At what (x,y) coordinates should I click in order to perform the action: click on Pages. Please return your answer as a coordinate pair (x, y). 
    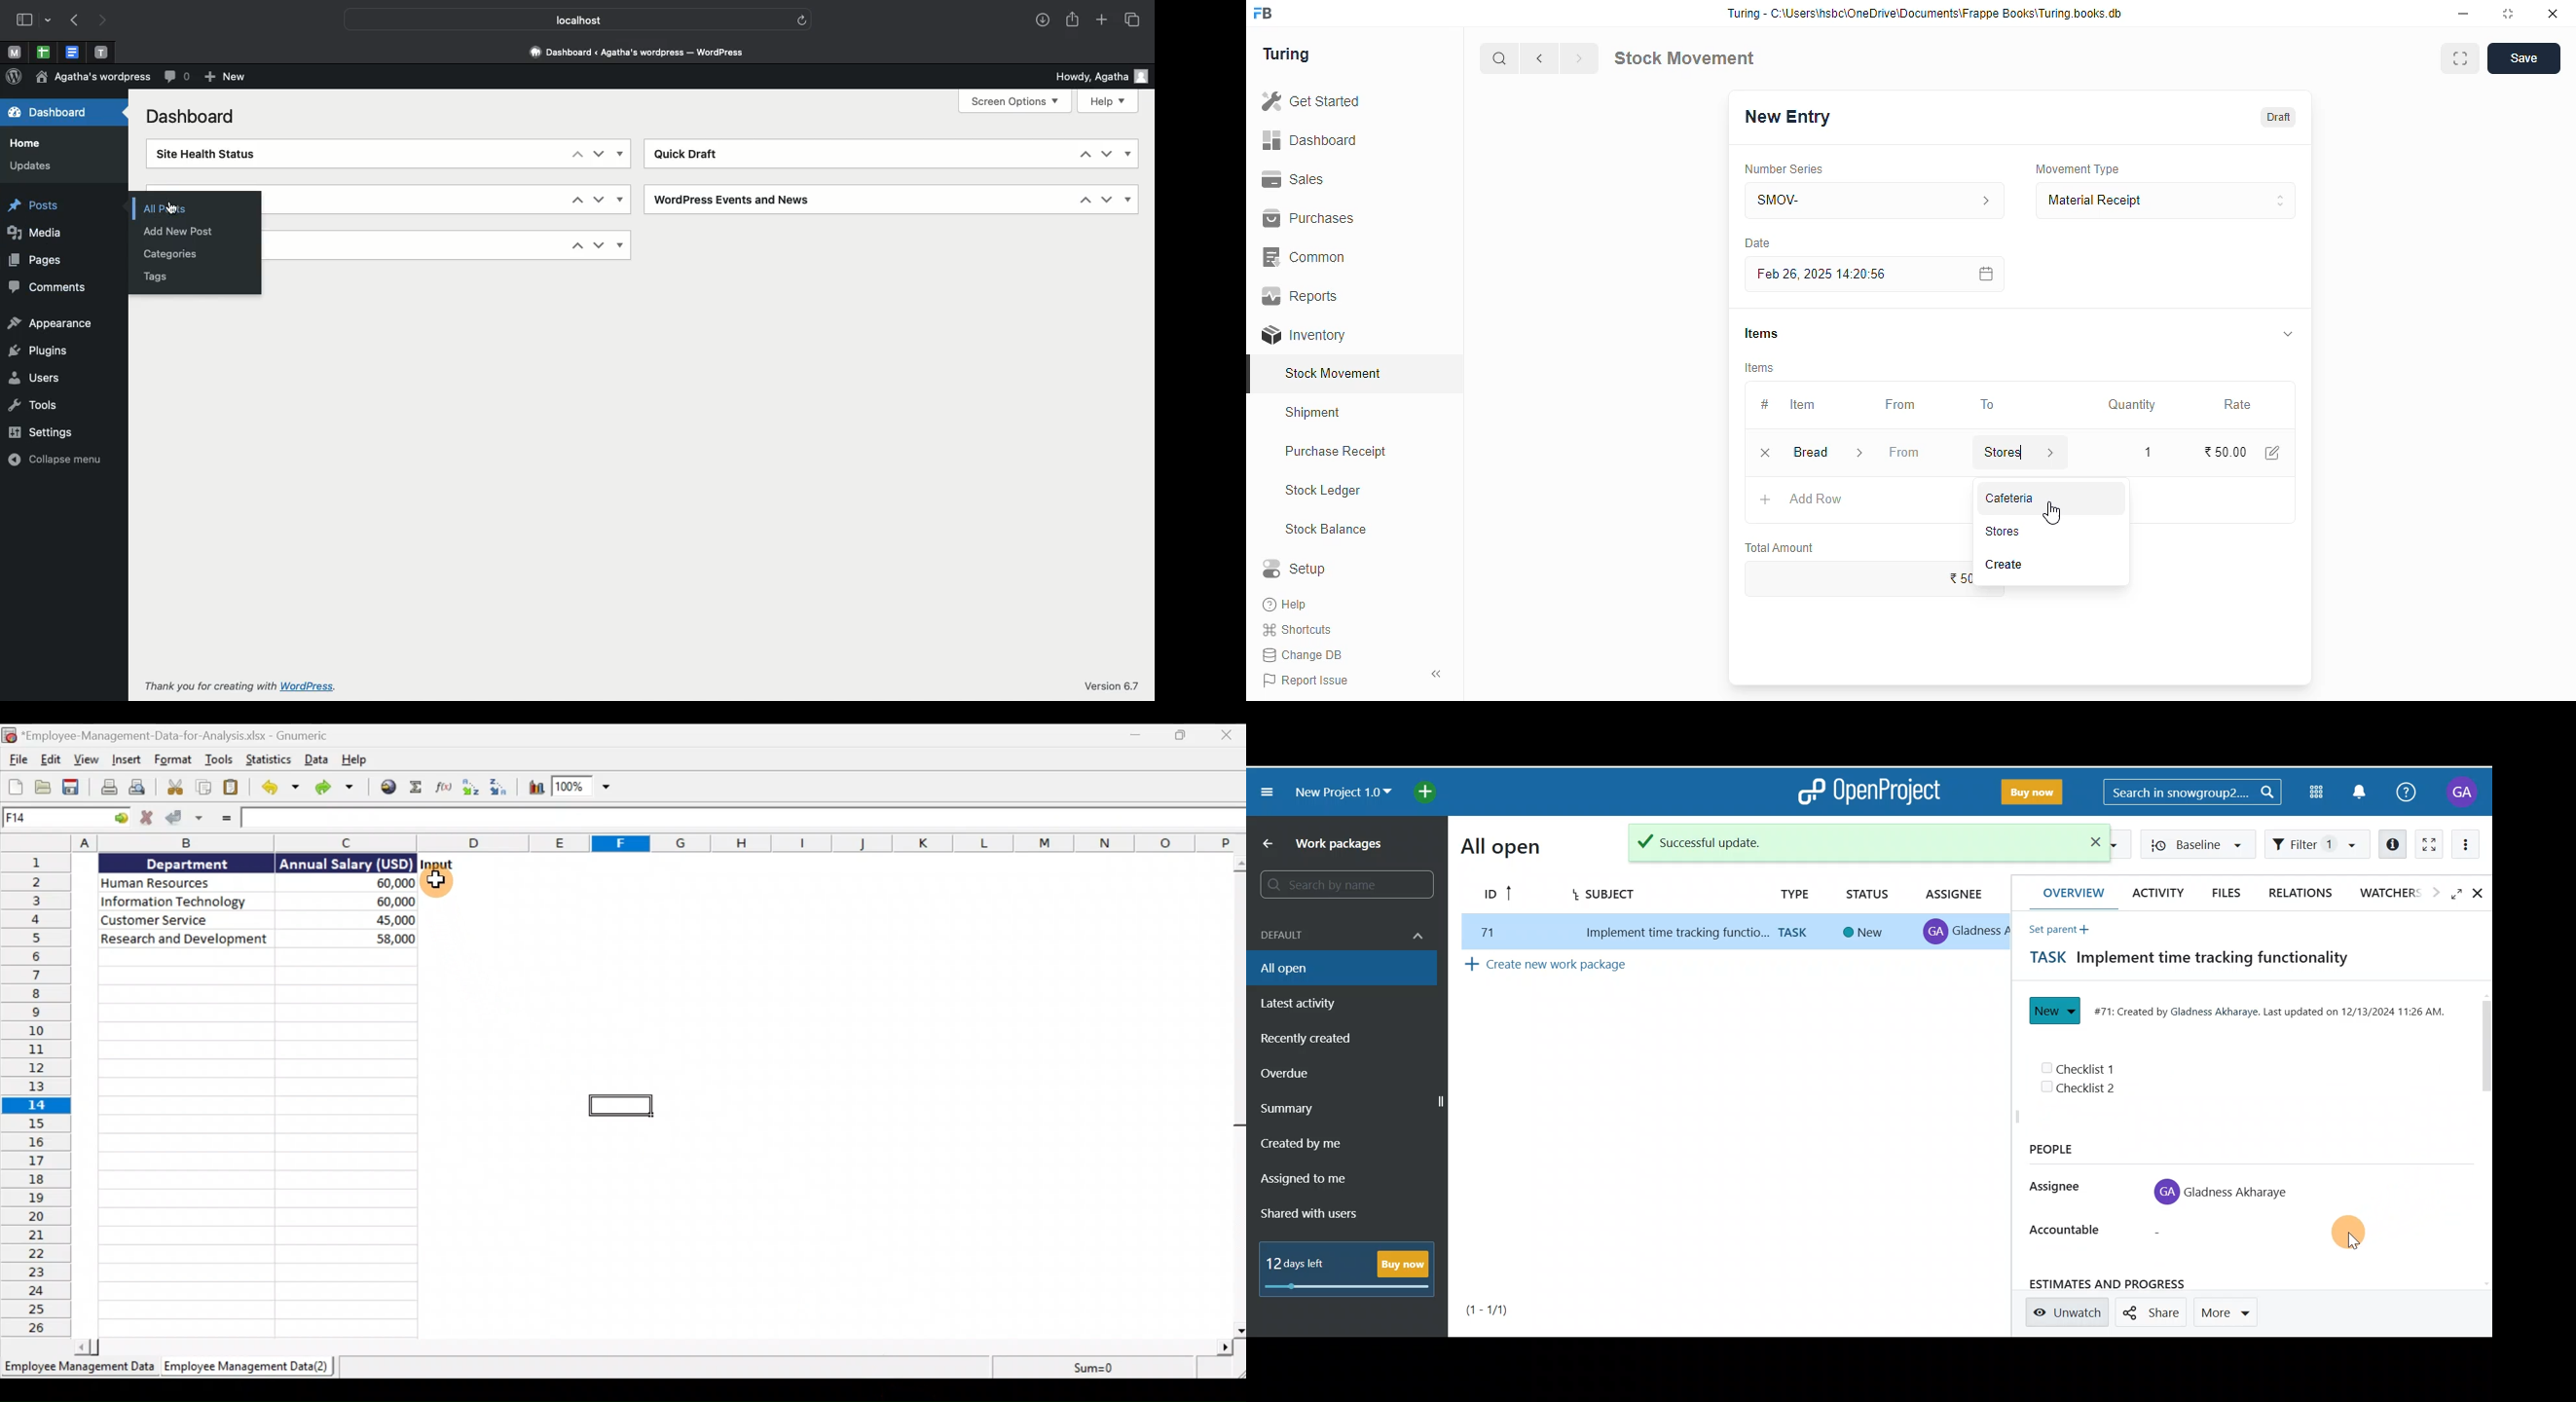
    Looking at the image, I should click on (37, 260).